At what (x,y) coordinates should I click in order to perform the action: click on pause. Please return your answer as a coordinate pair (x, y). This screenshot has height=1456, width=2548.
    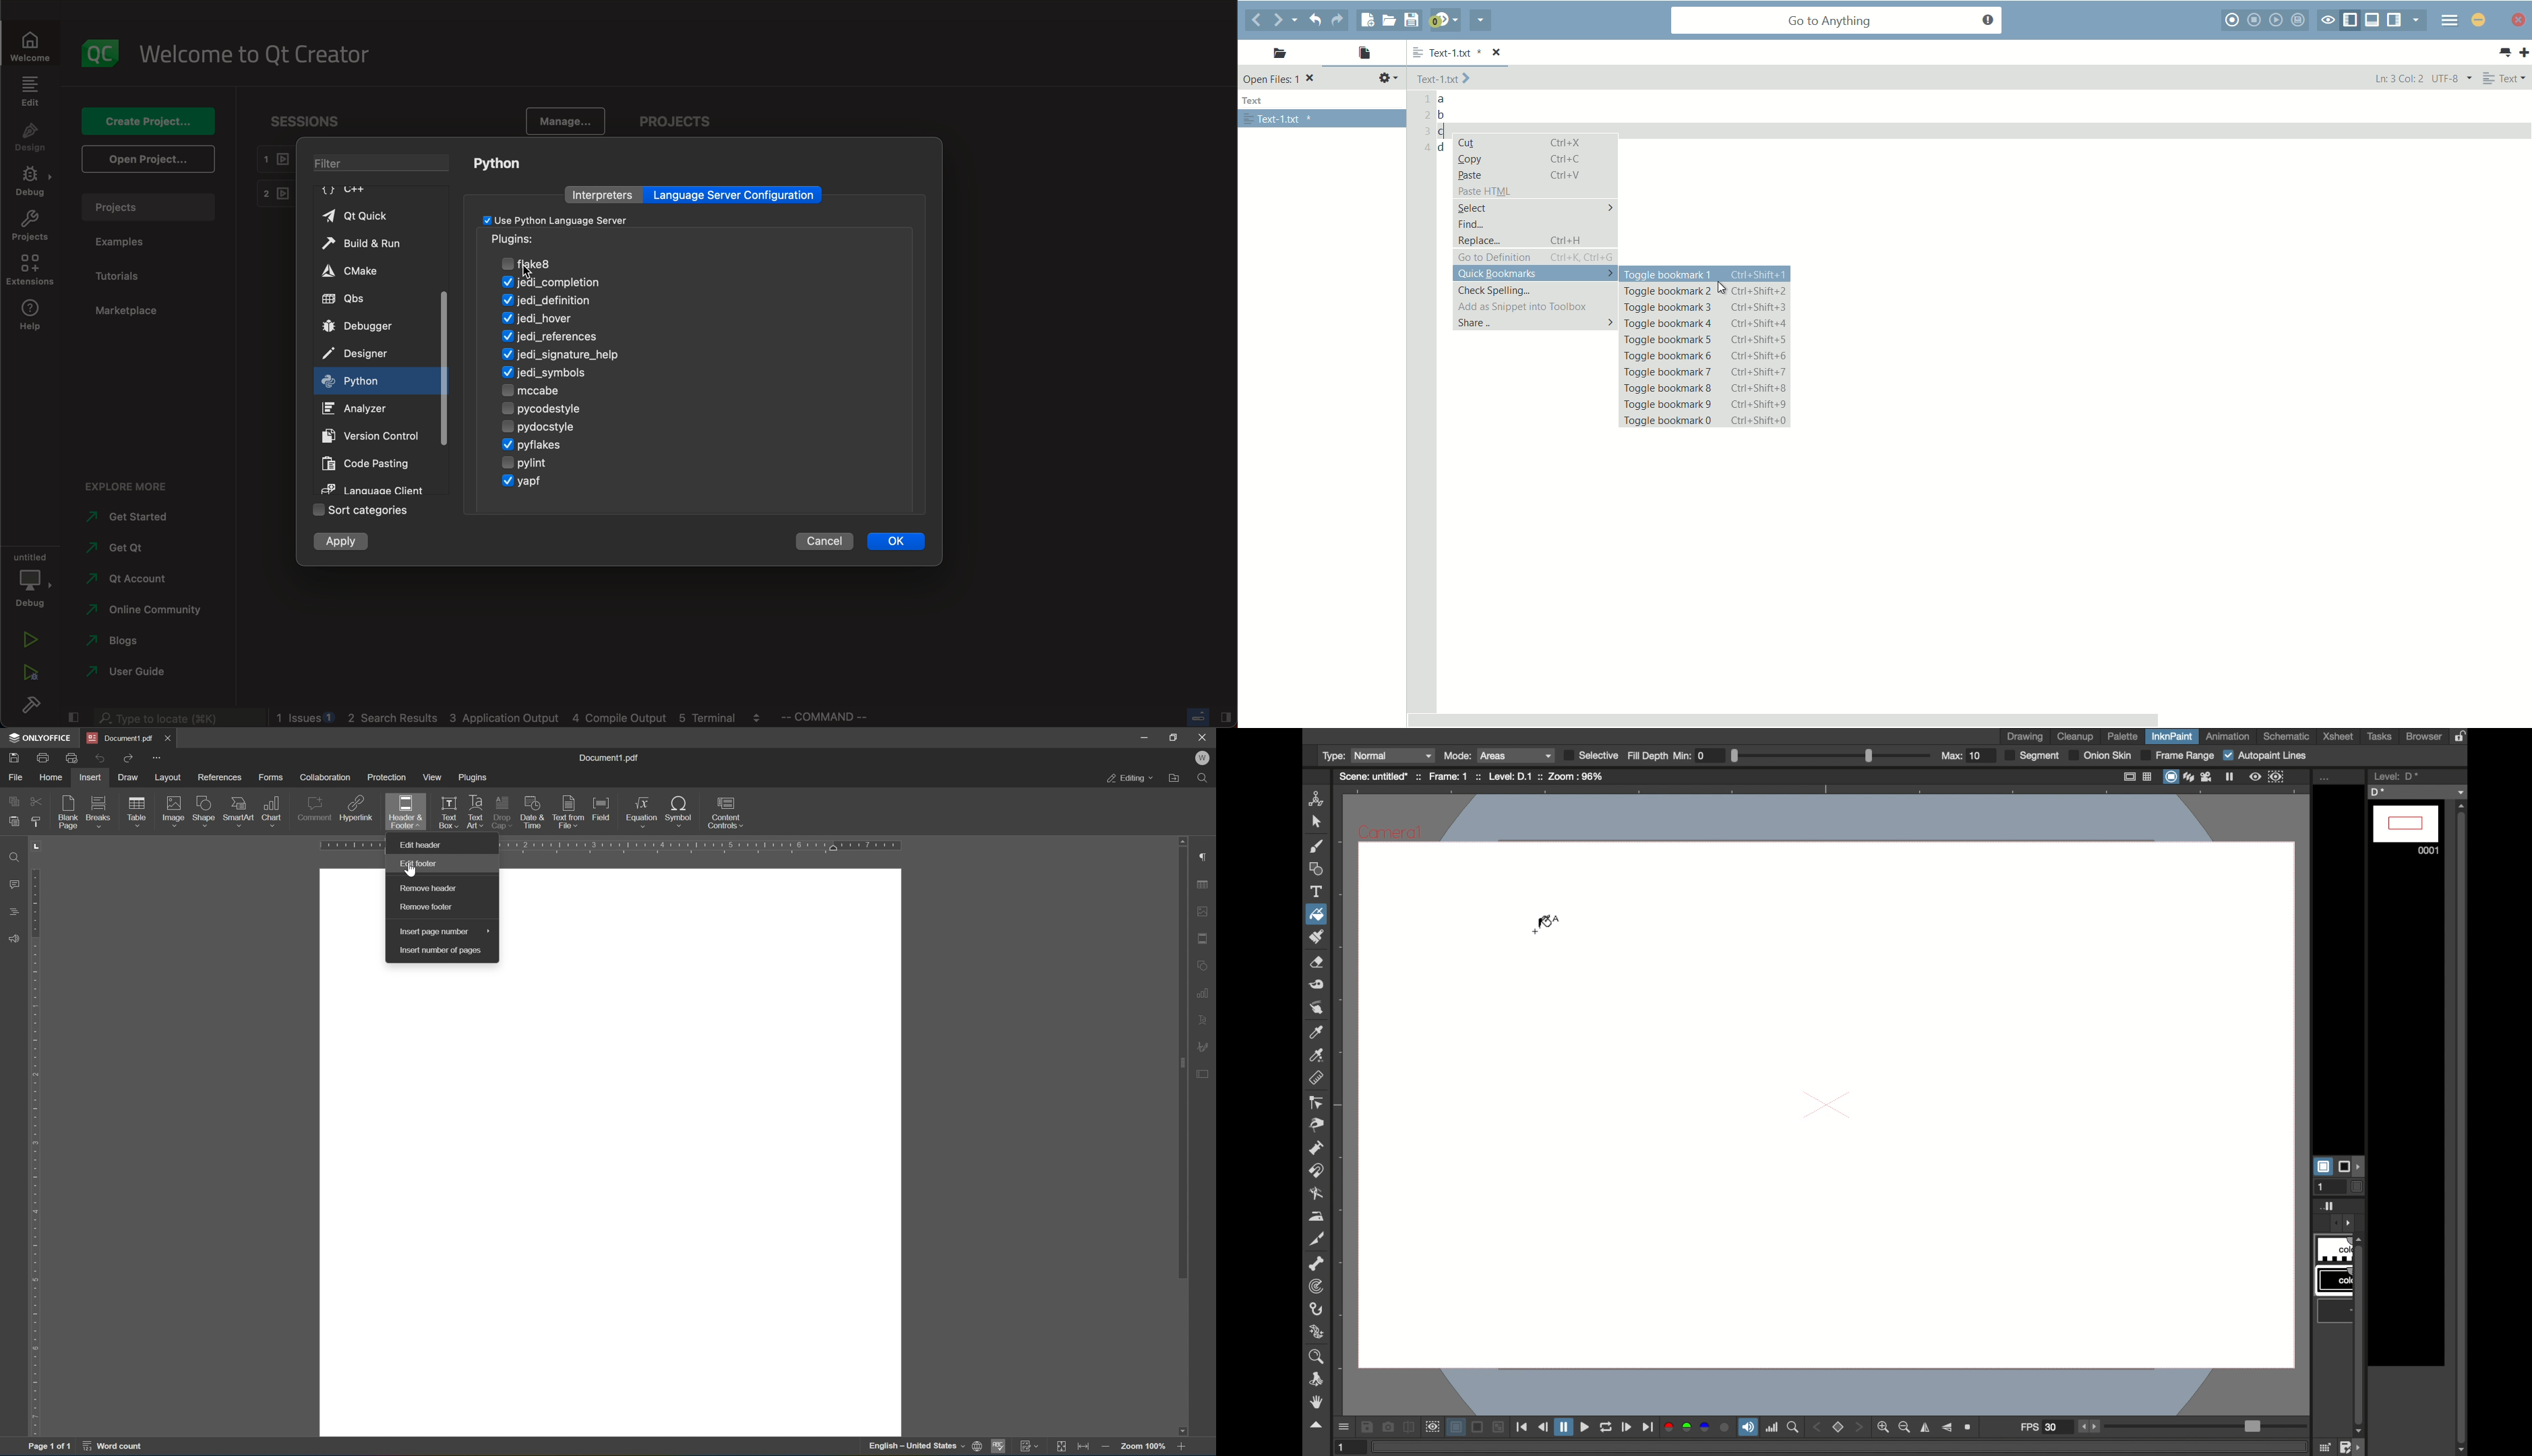
    Looking at the image, I should click on (1565, 1427).